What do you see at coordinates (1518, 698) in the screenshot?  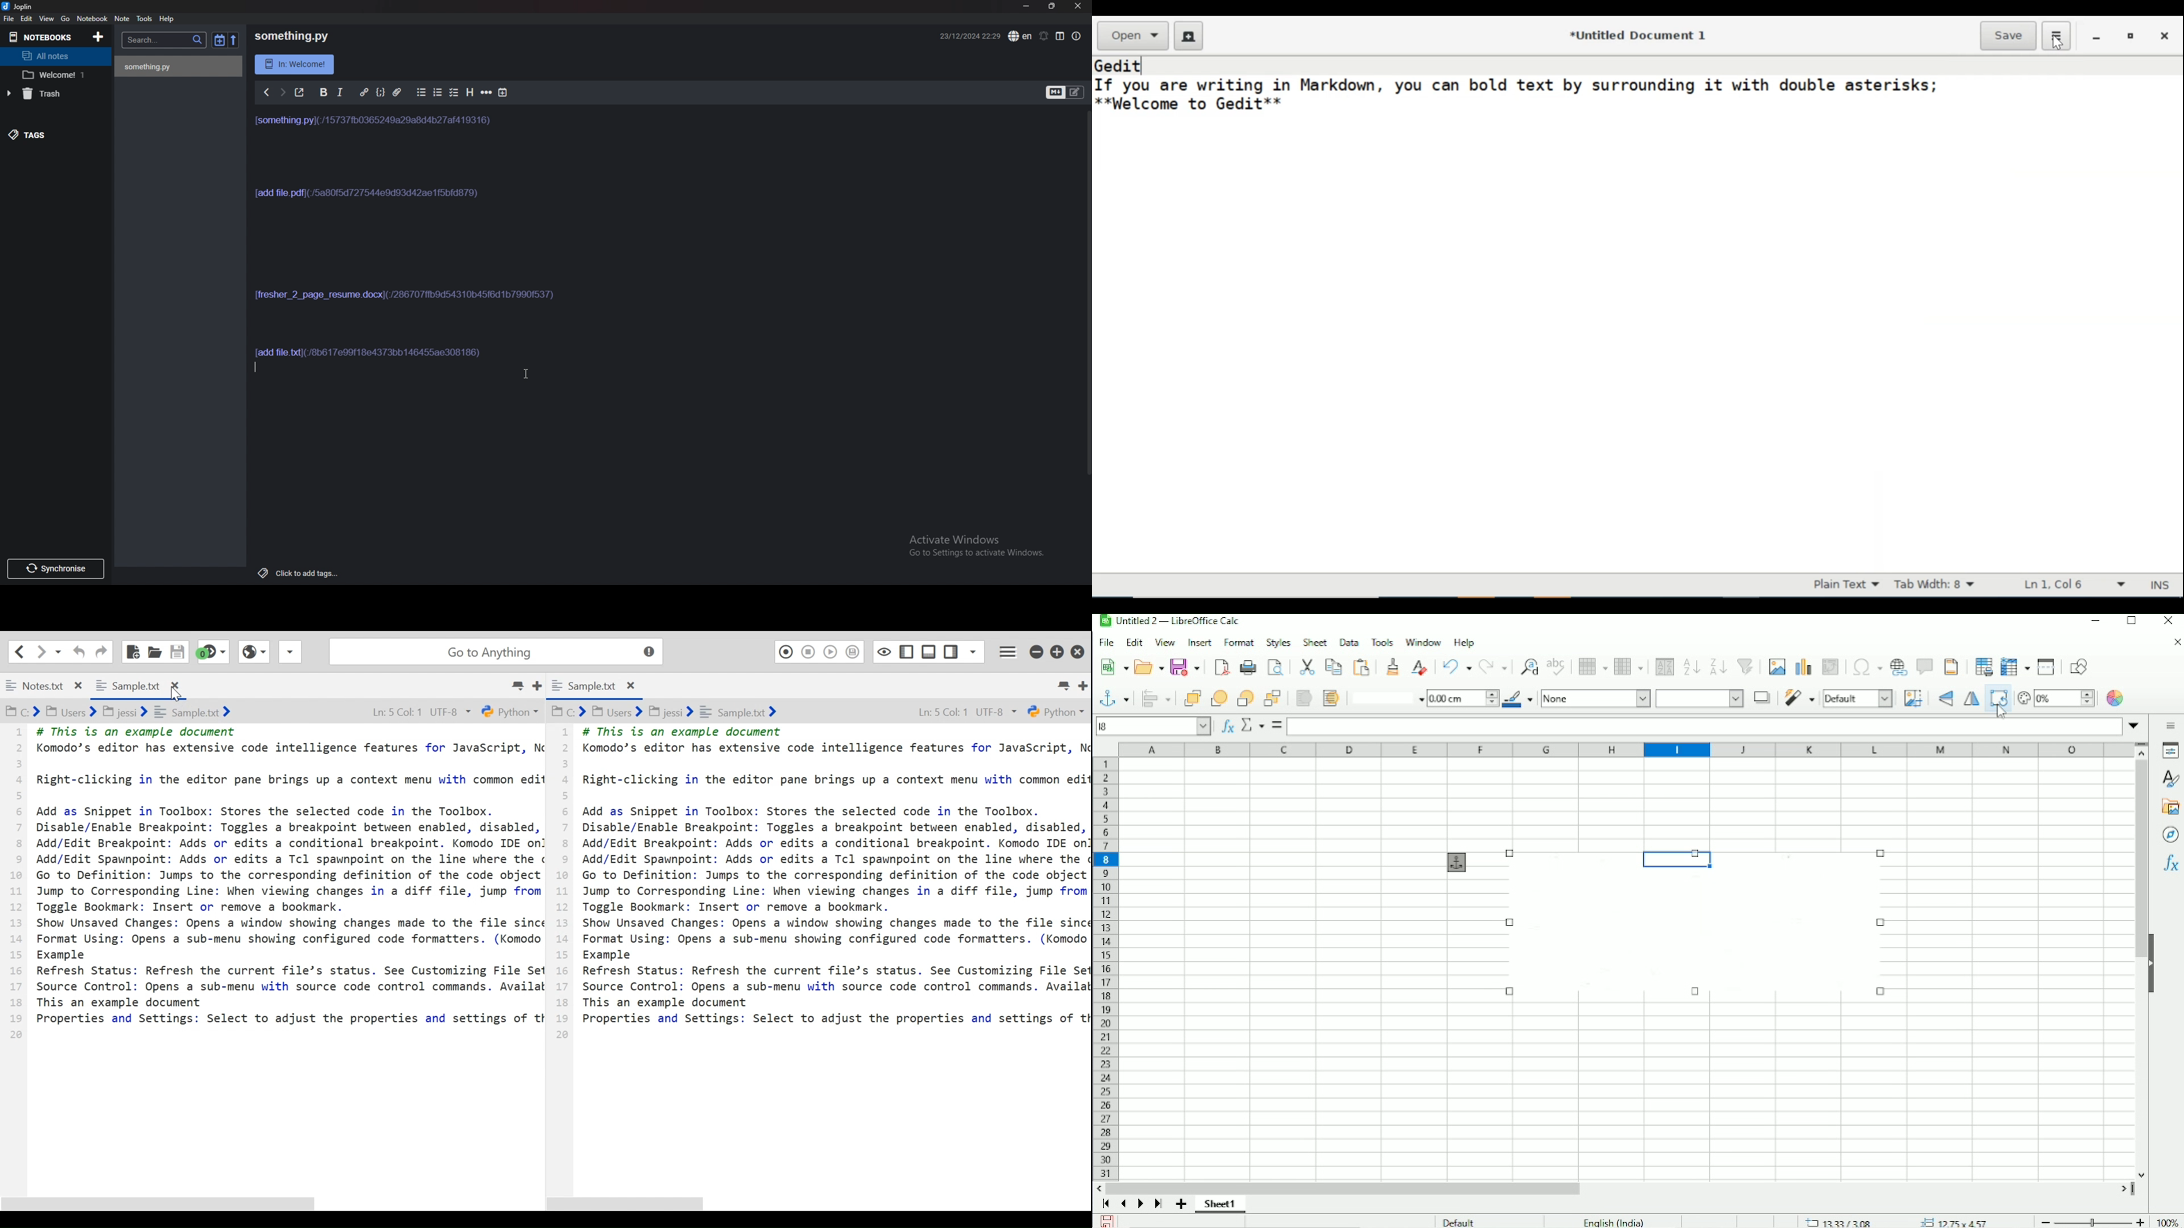 I see `Line color` at bounding box center [1518, 698].